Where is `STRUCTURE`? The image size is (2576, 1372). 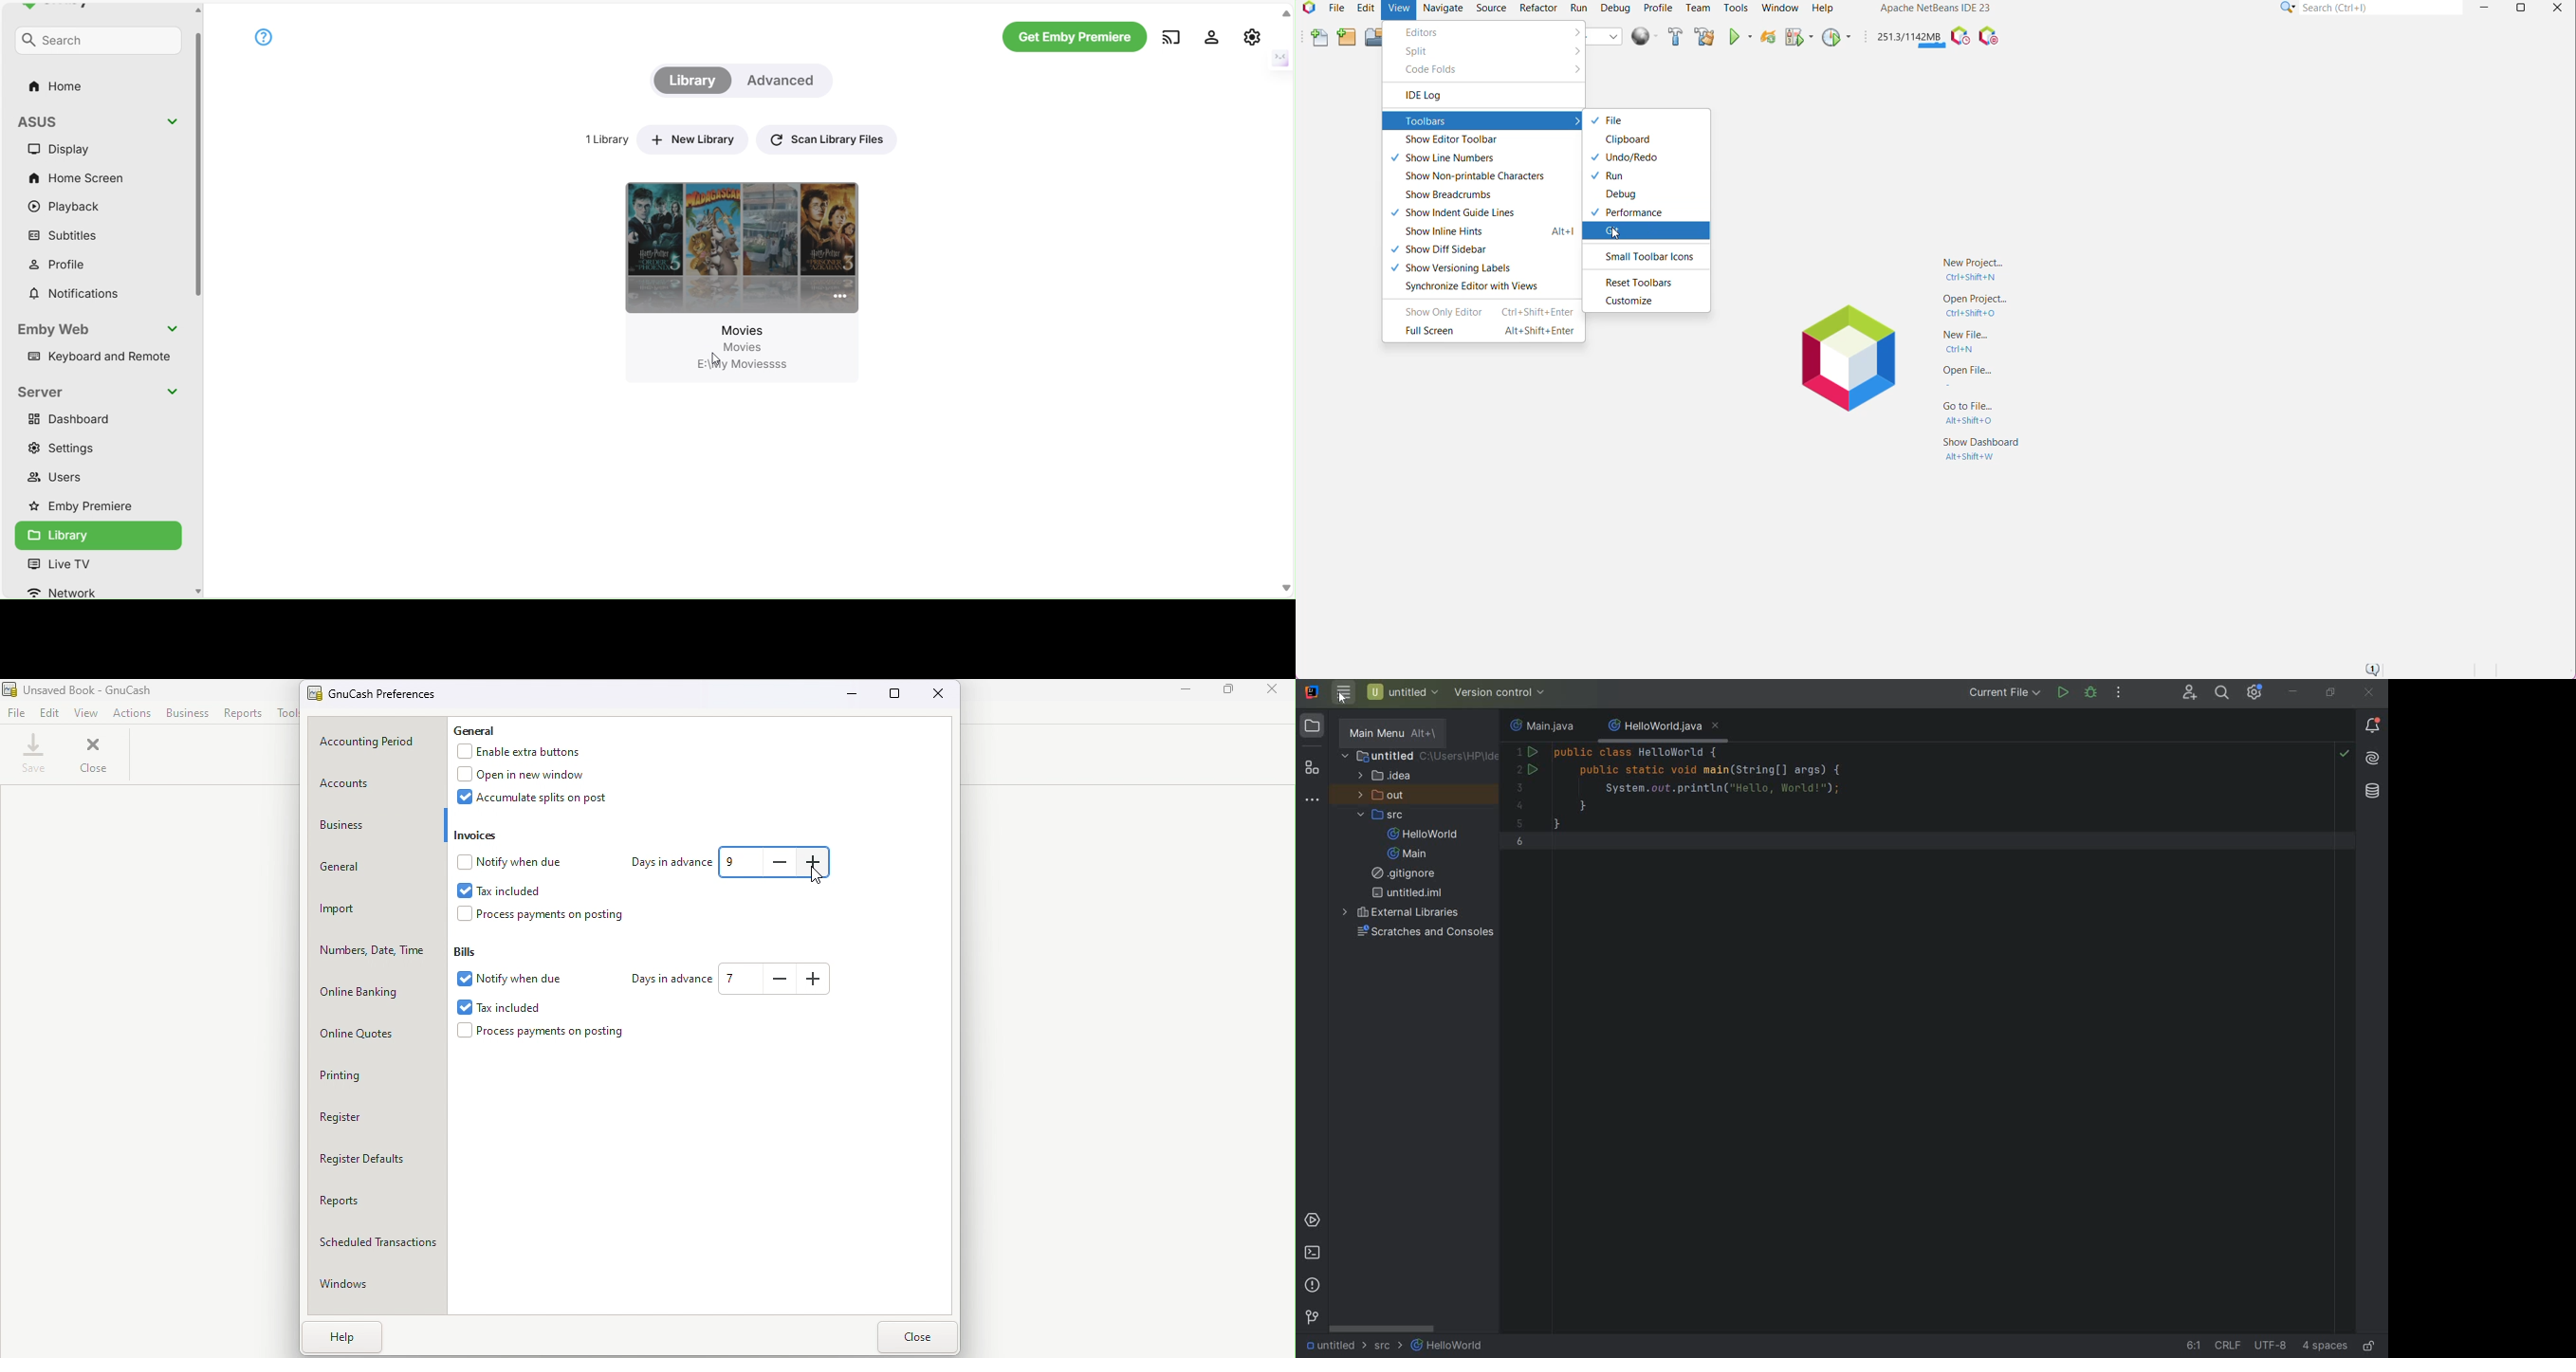
STRUCTURE is located at coordinates (1312, 767).